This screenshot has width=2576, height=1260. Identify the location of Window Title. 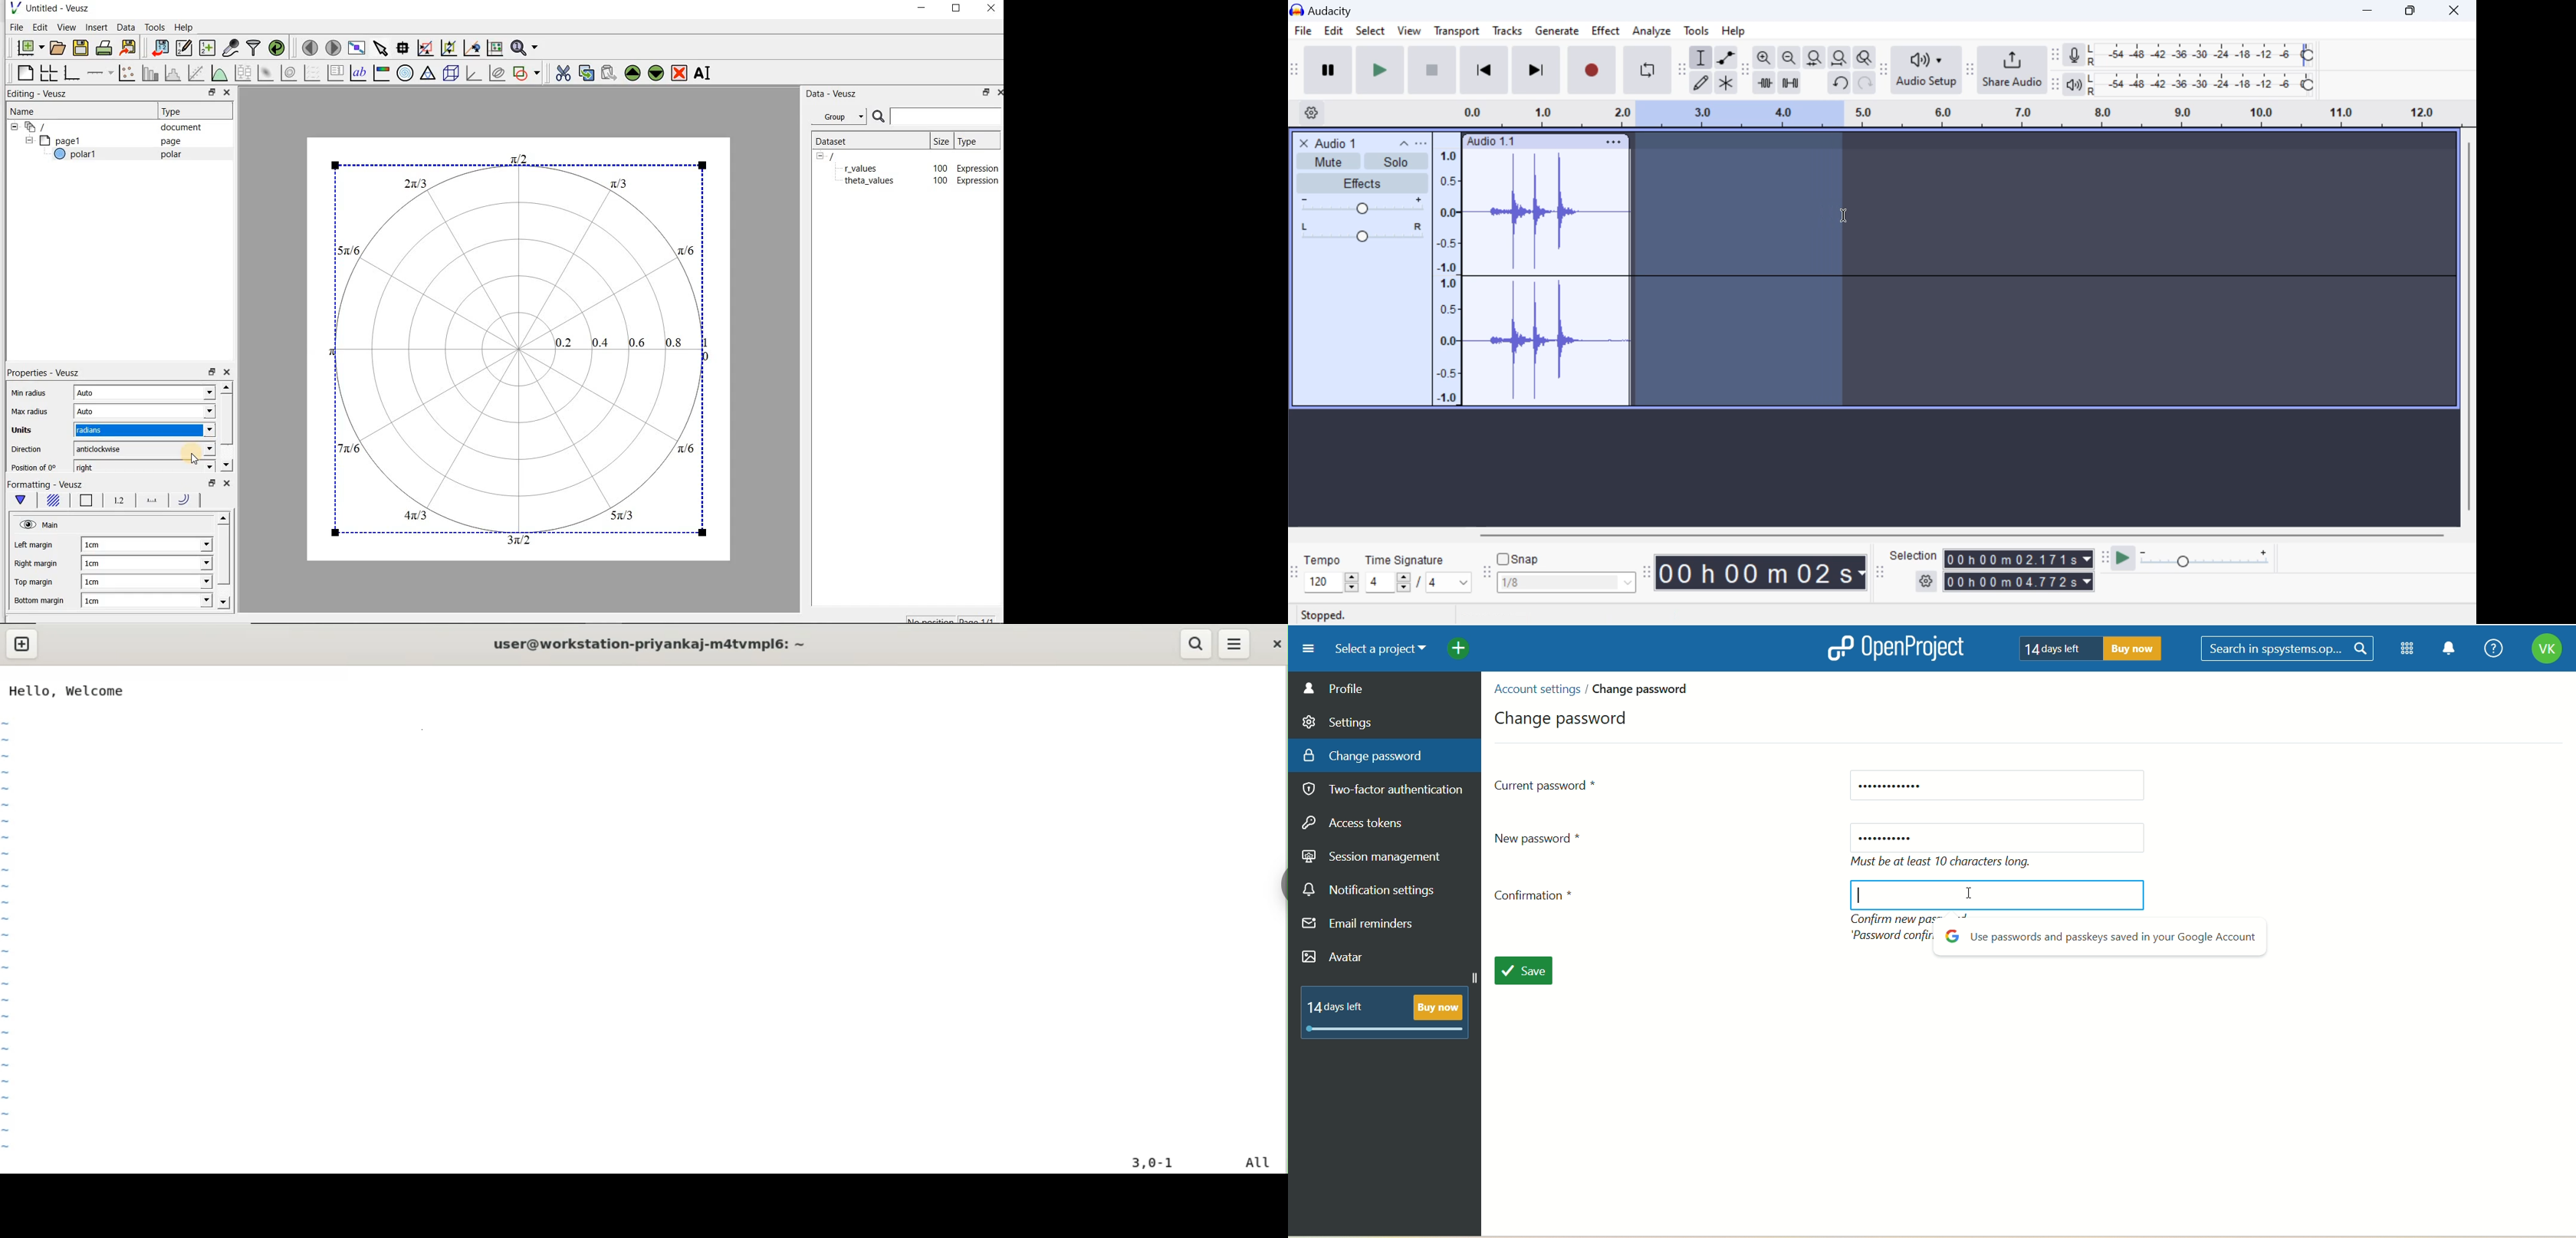
(1328, 10).